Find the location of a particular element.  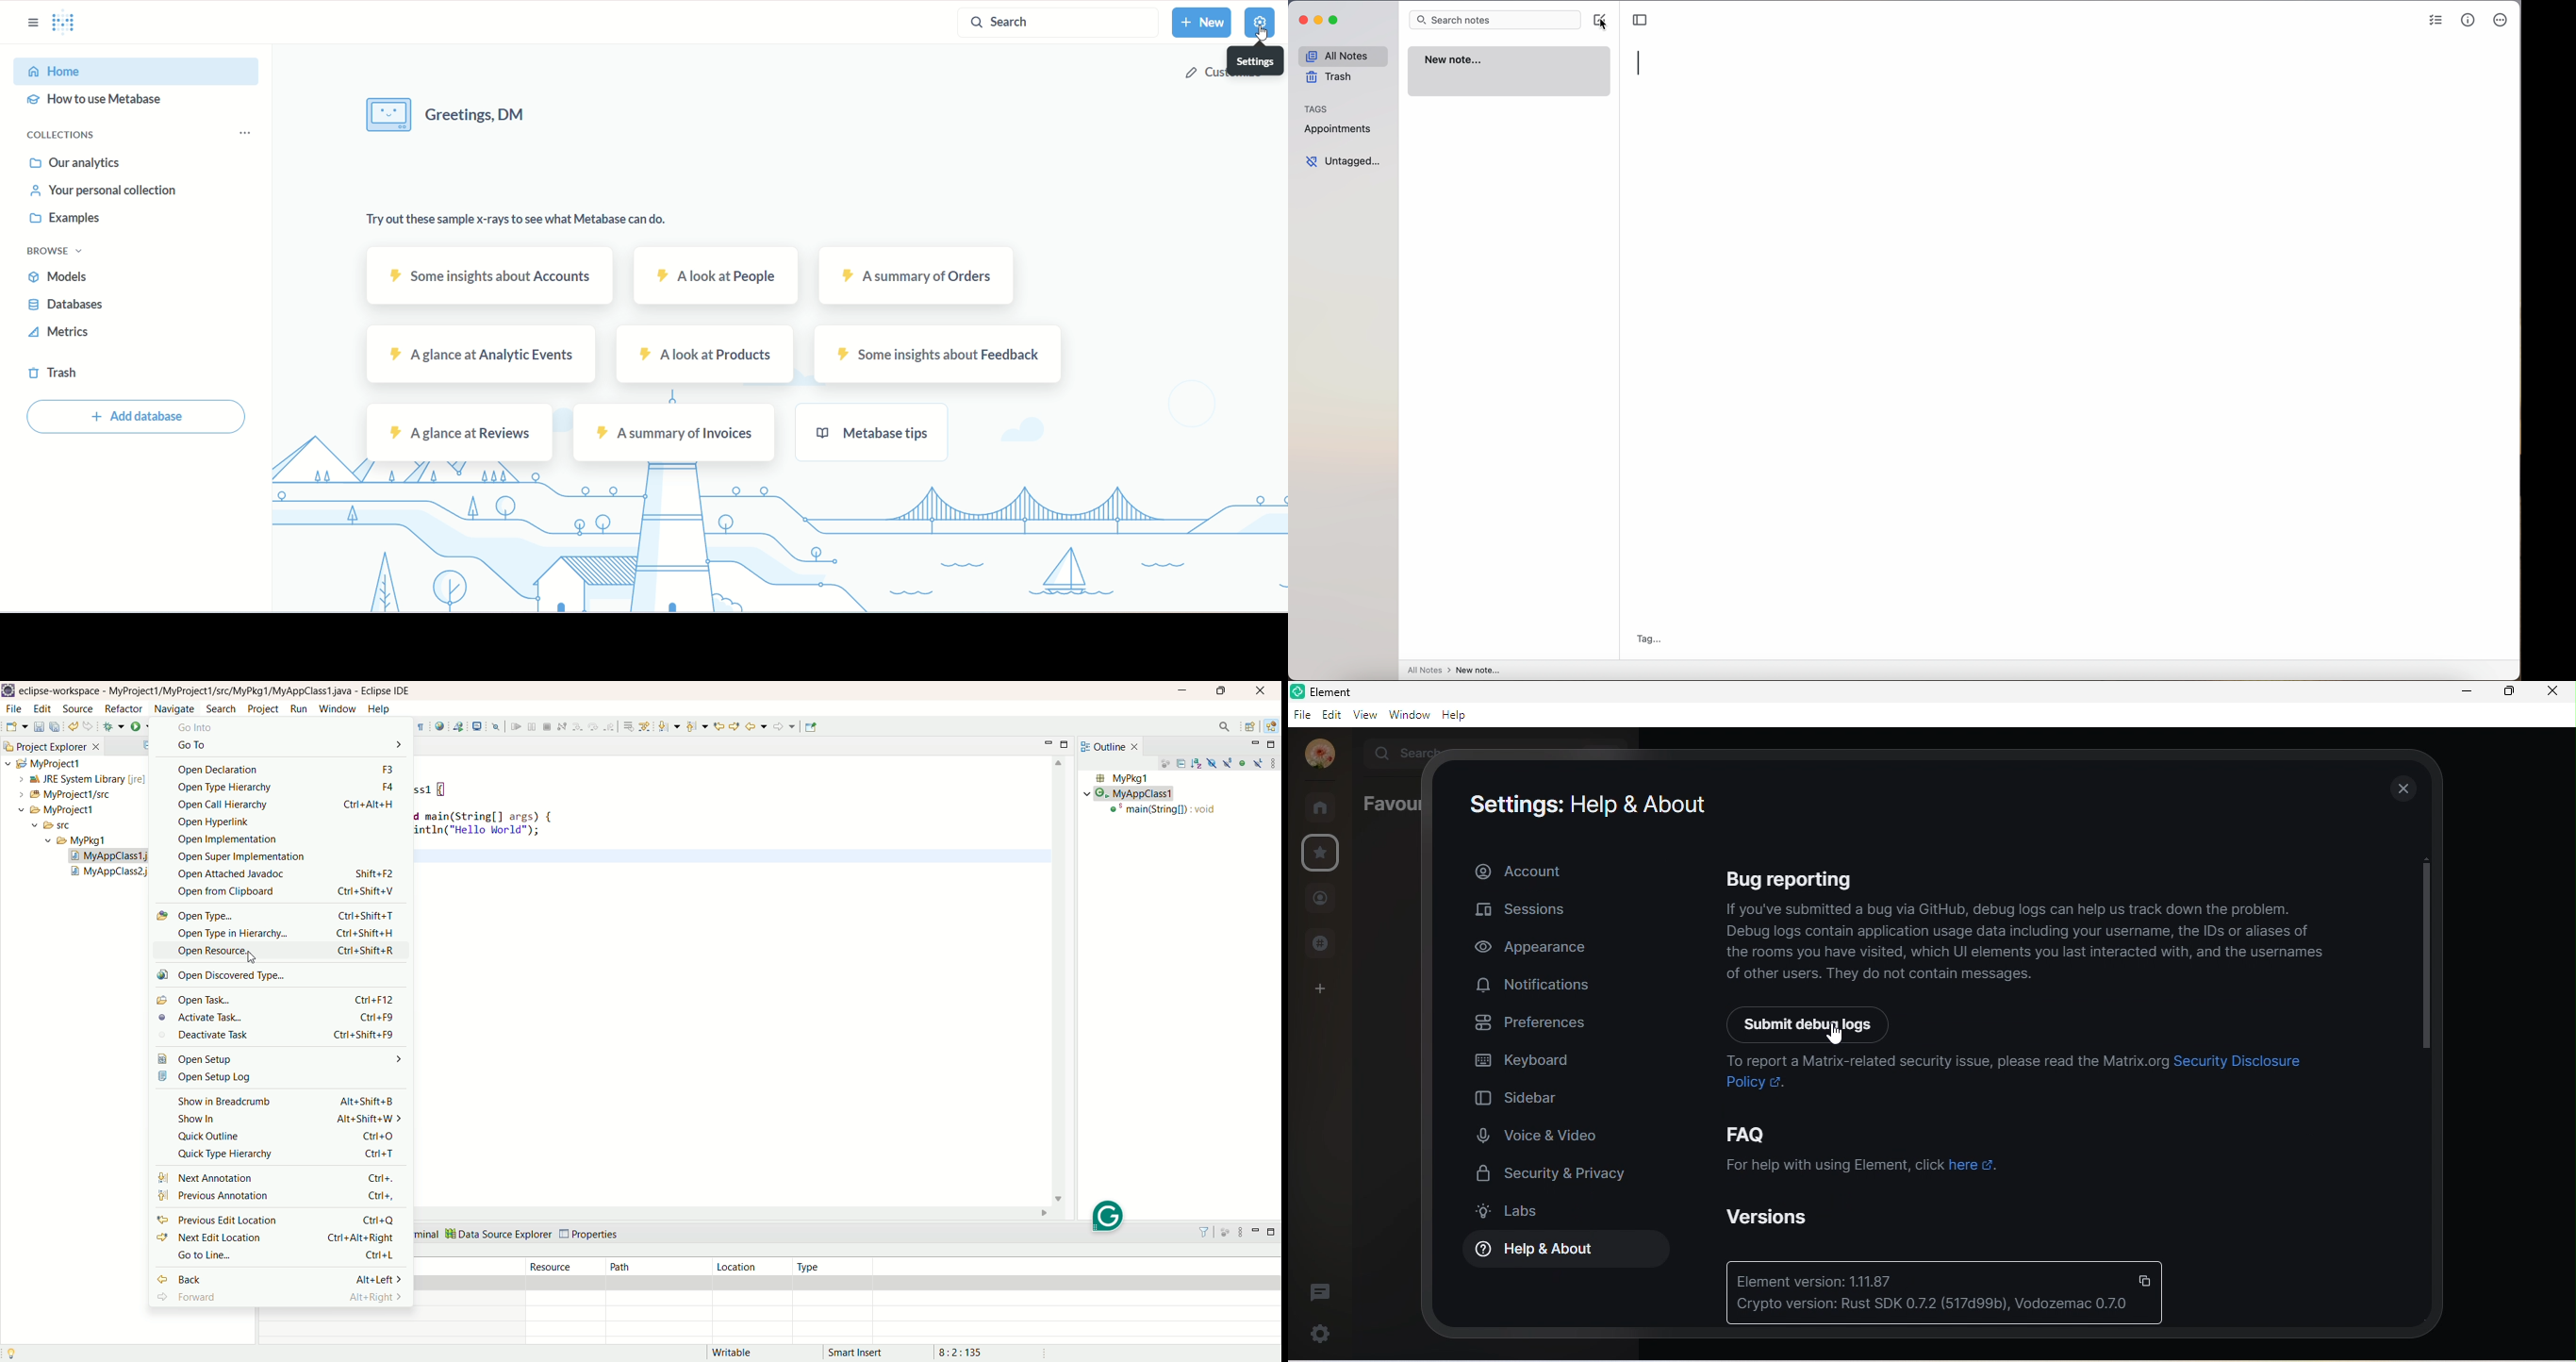

focus on active task is located at coordinates (1227, 1232).